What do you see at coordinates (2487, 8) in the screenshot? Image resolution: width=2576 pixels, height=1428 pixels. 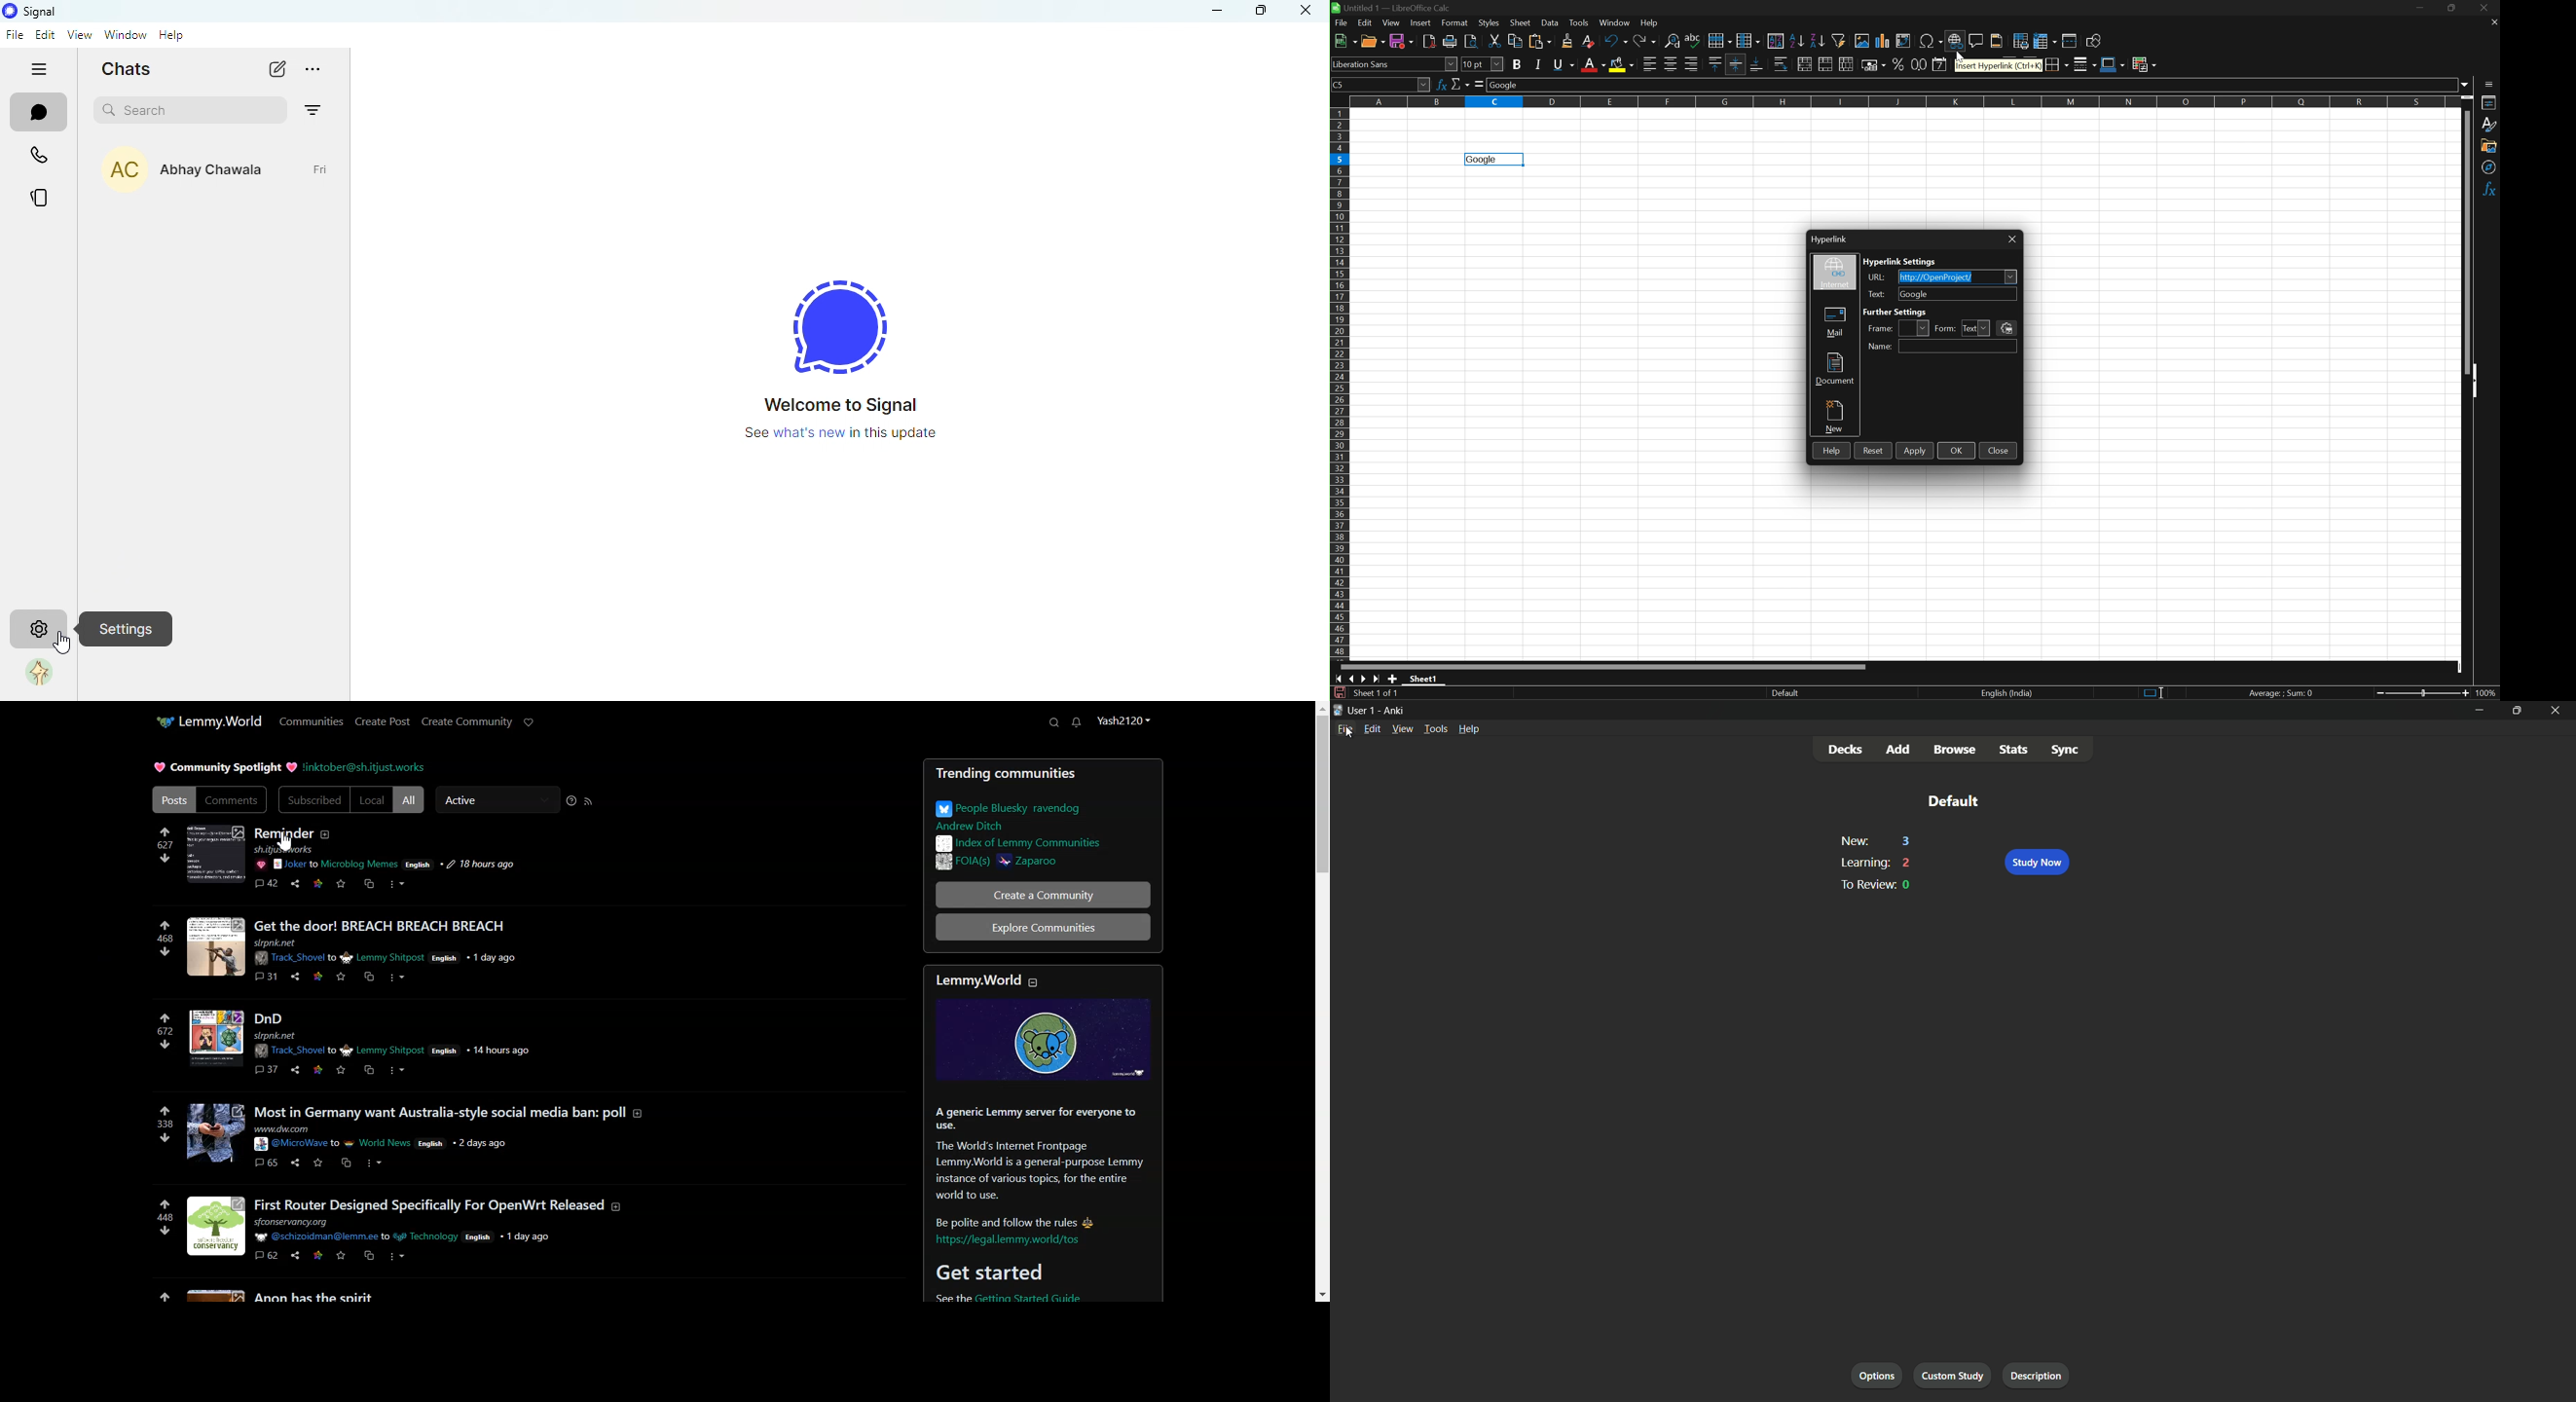 I see `Close` at bounding box center [2487, 8].